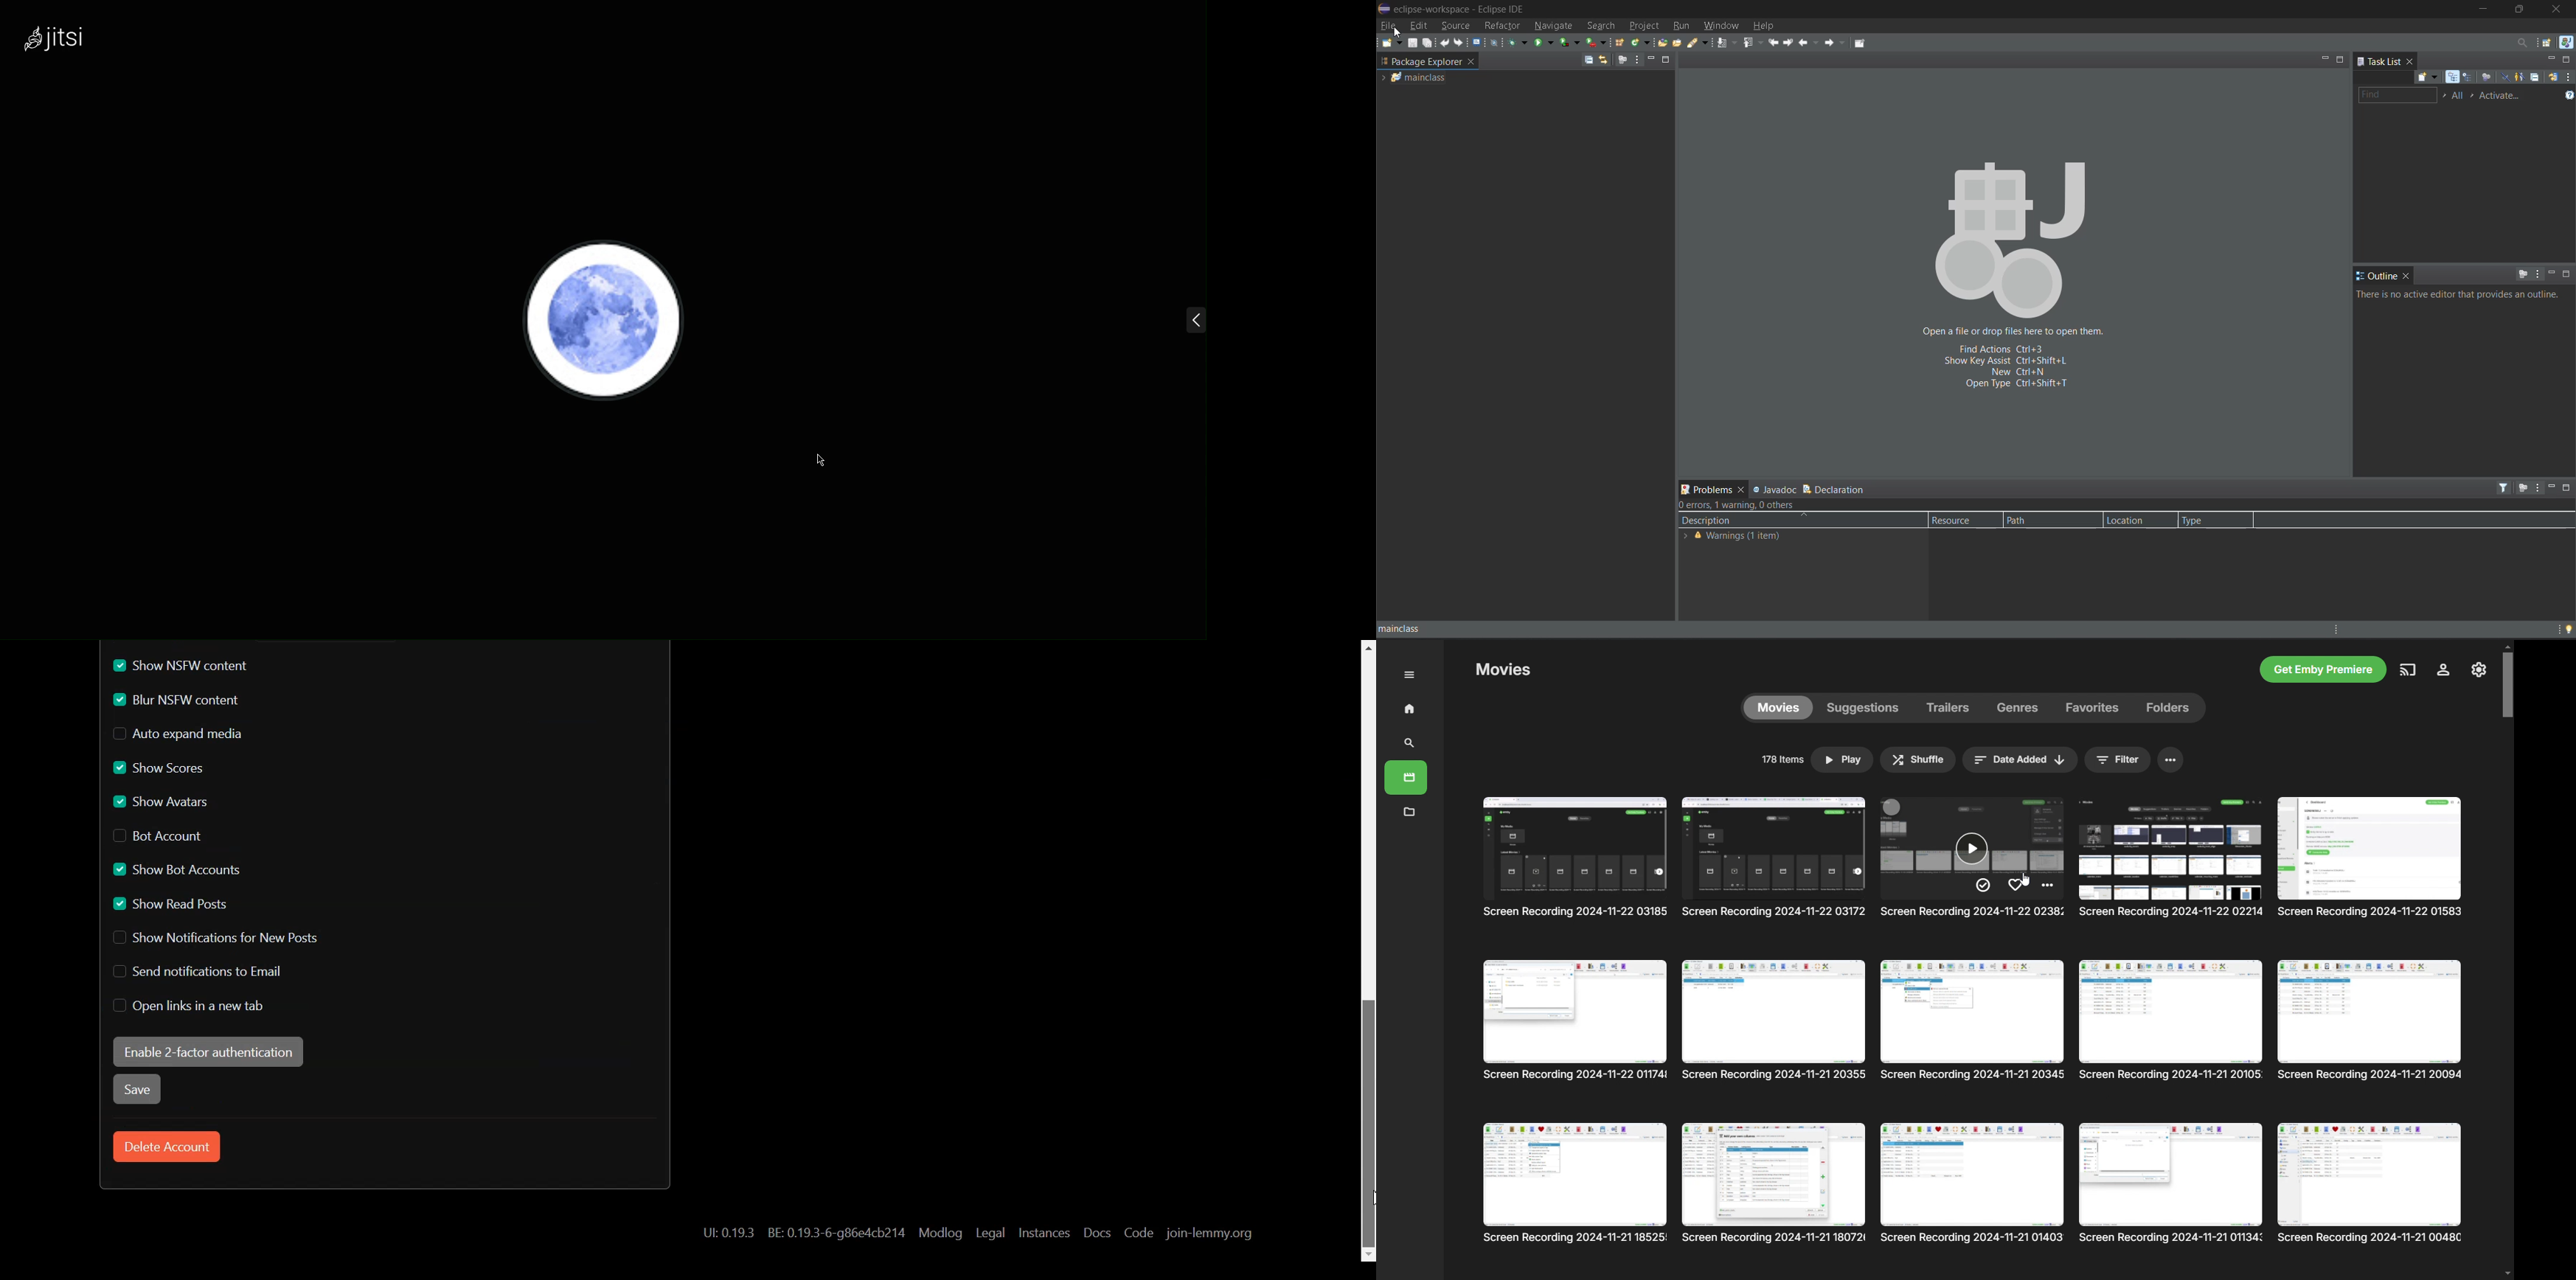 This screenshot has width=2576, height=1288. Describe the element at coordinates (201, 665) in the screenshot. I see `Enable Show NSFW content` at that location.